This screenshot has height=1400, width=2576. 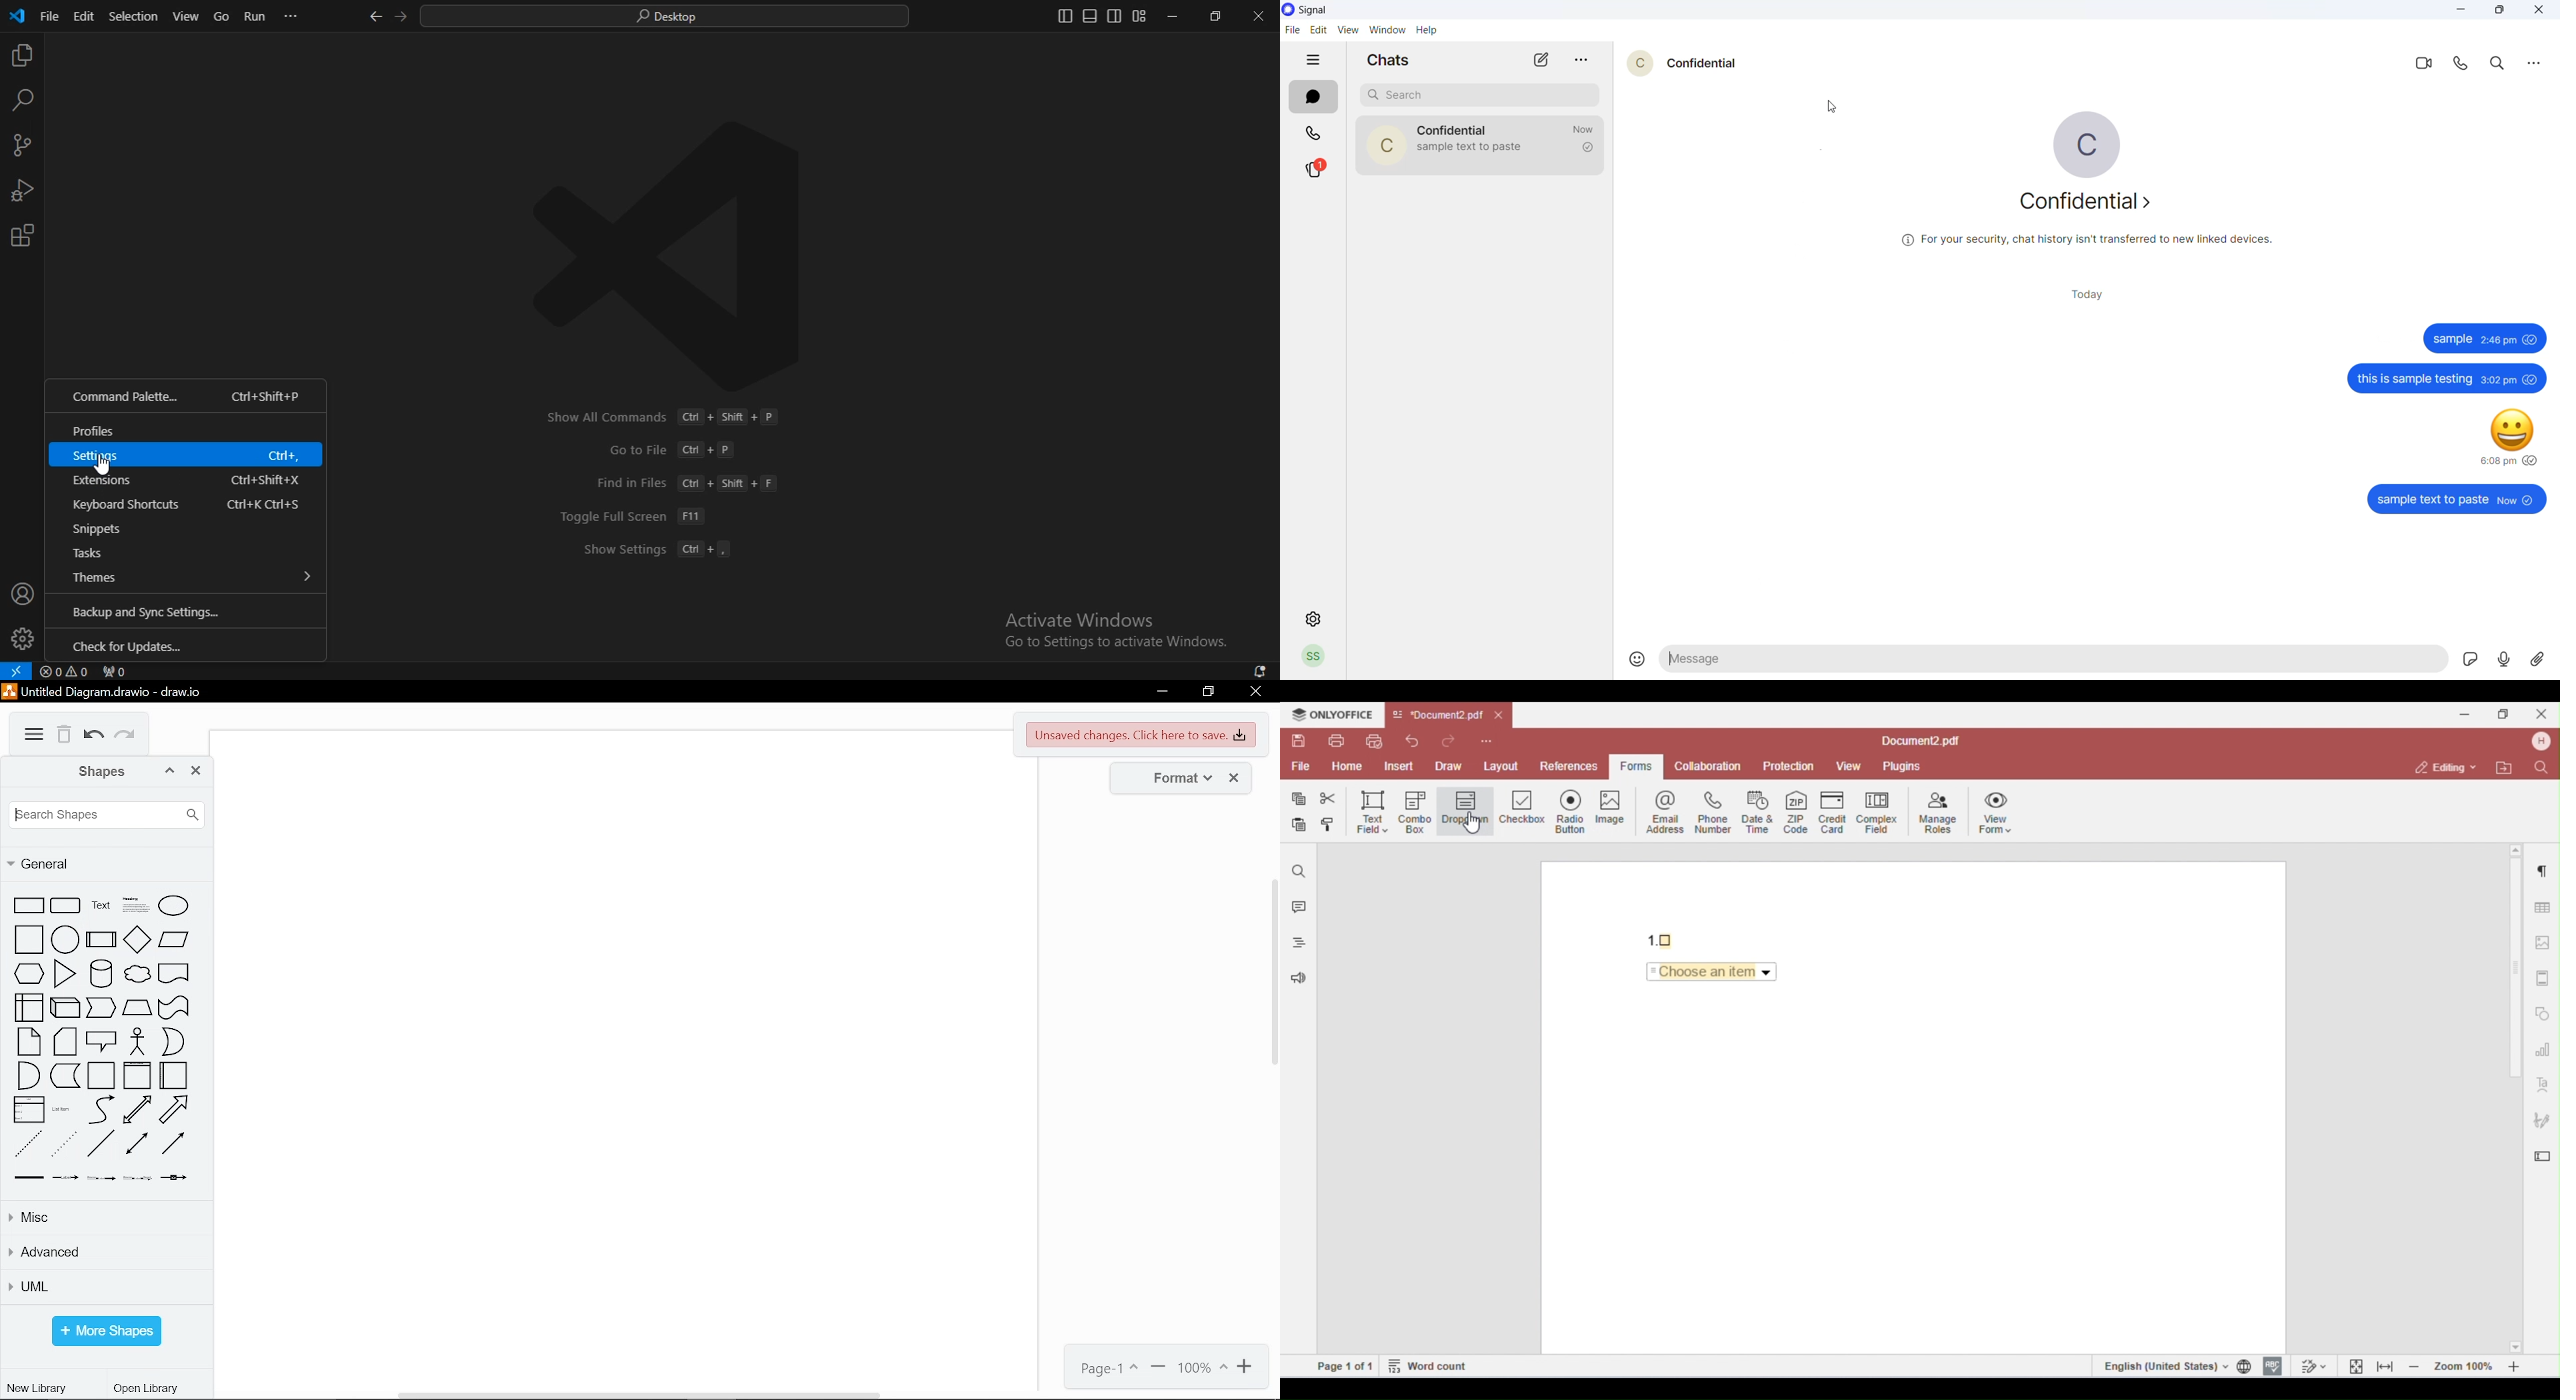 What do you see at coordinates (189, 647) in the screenshot?
I see `check for updates` at bounding box center [189, 647].